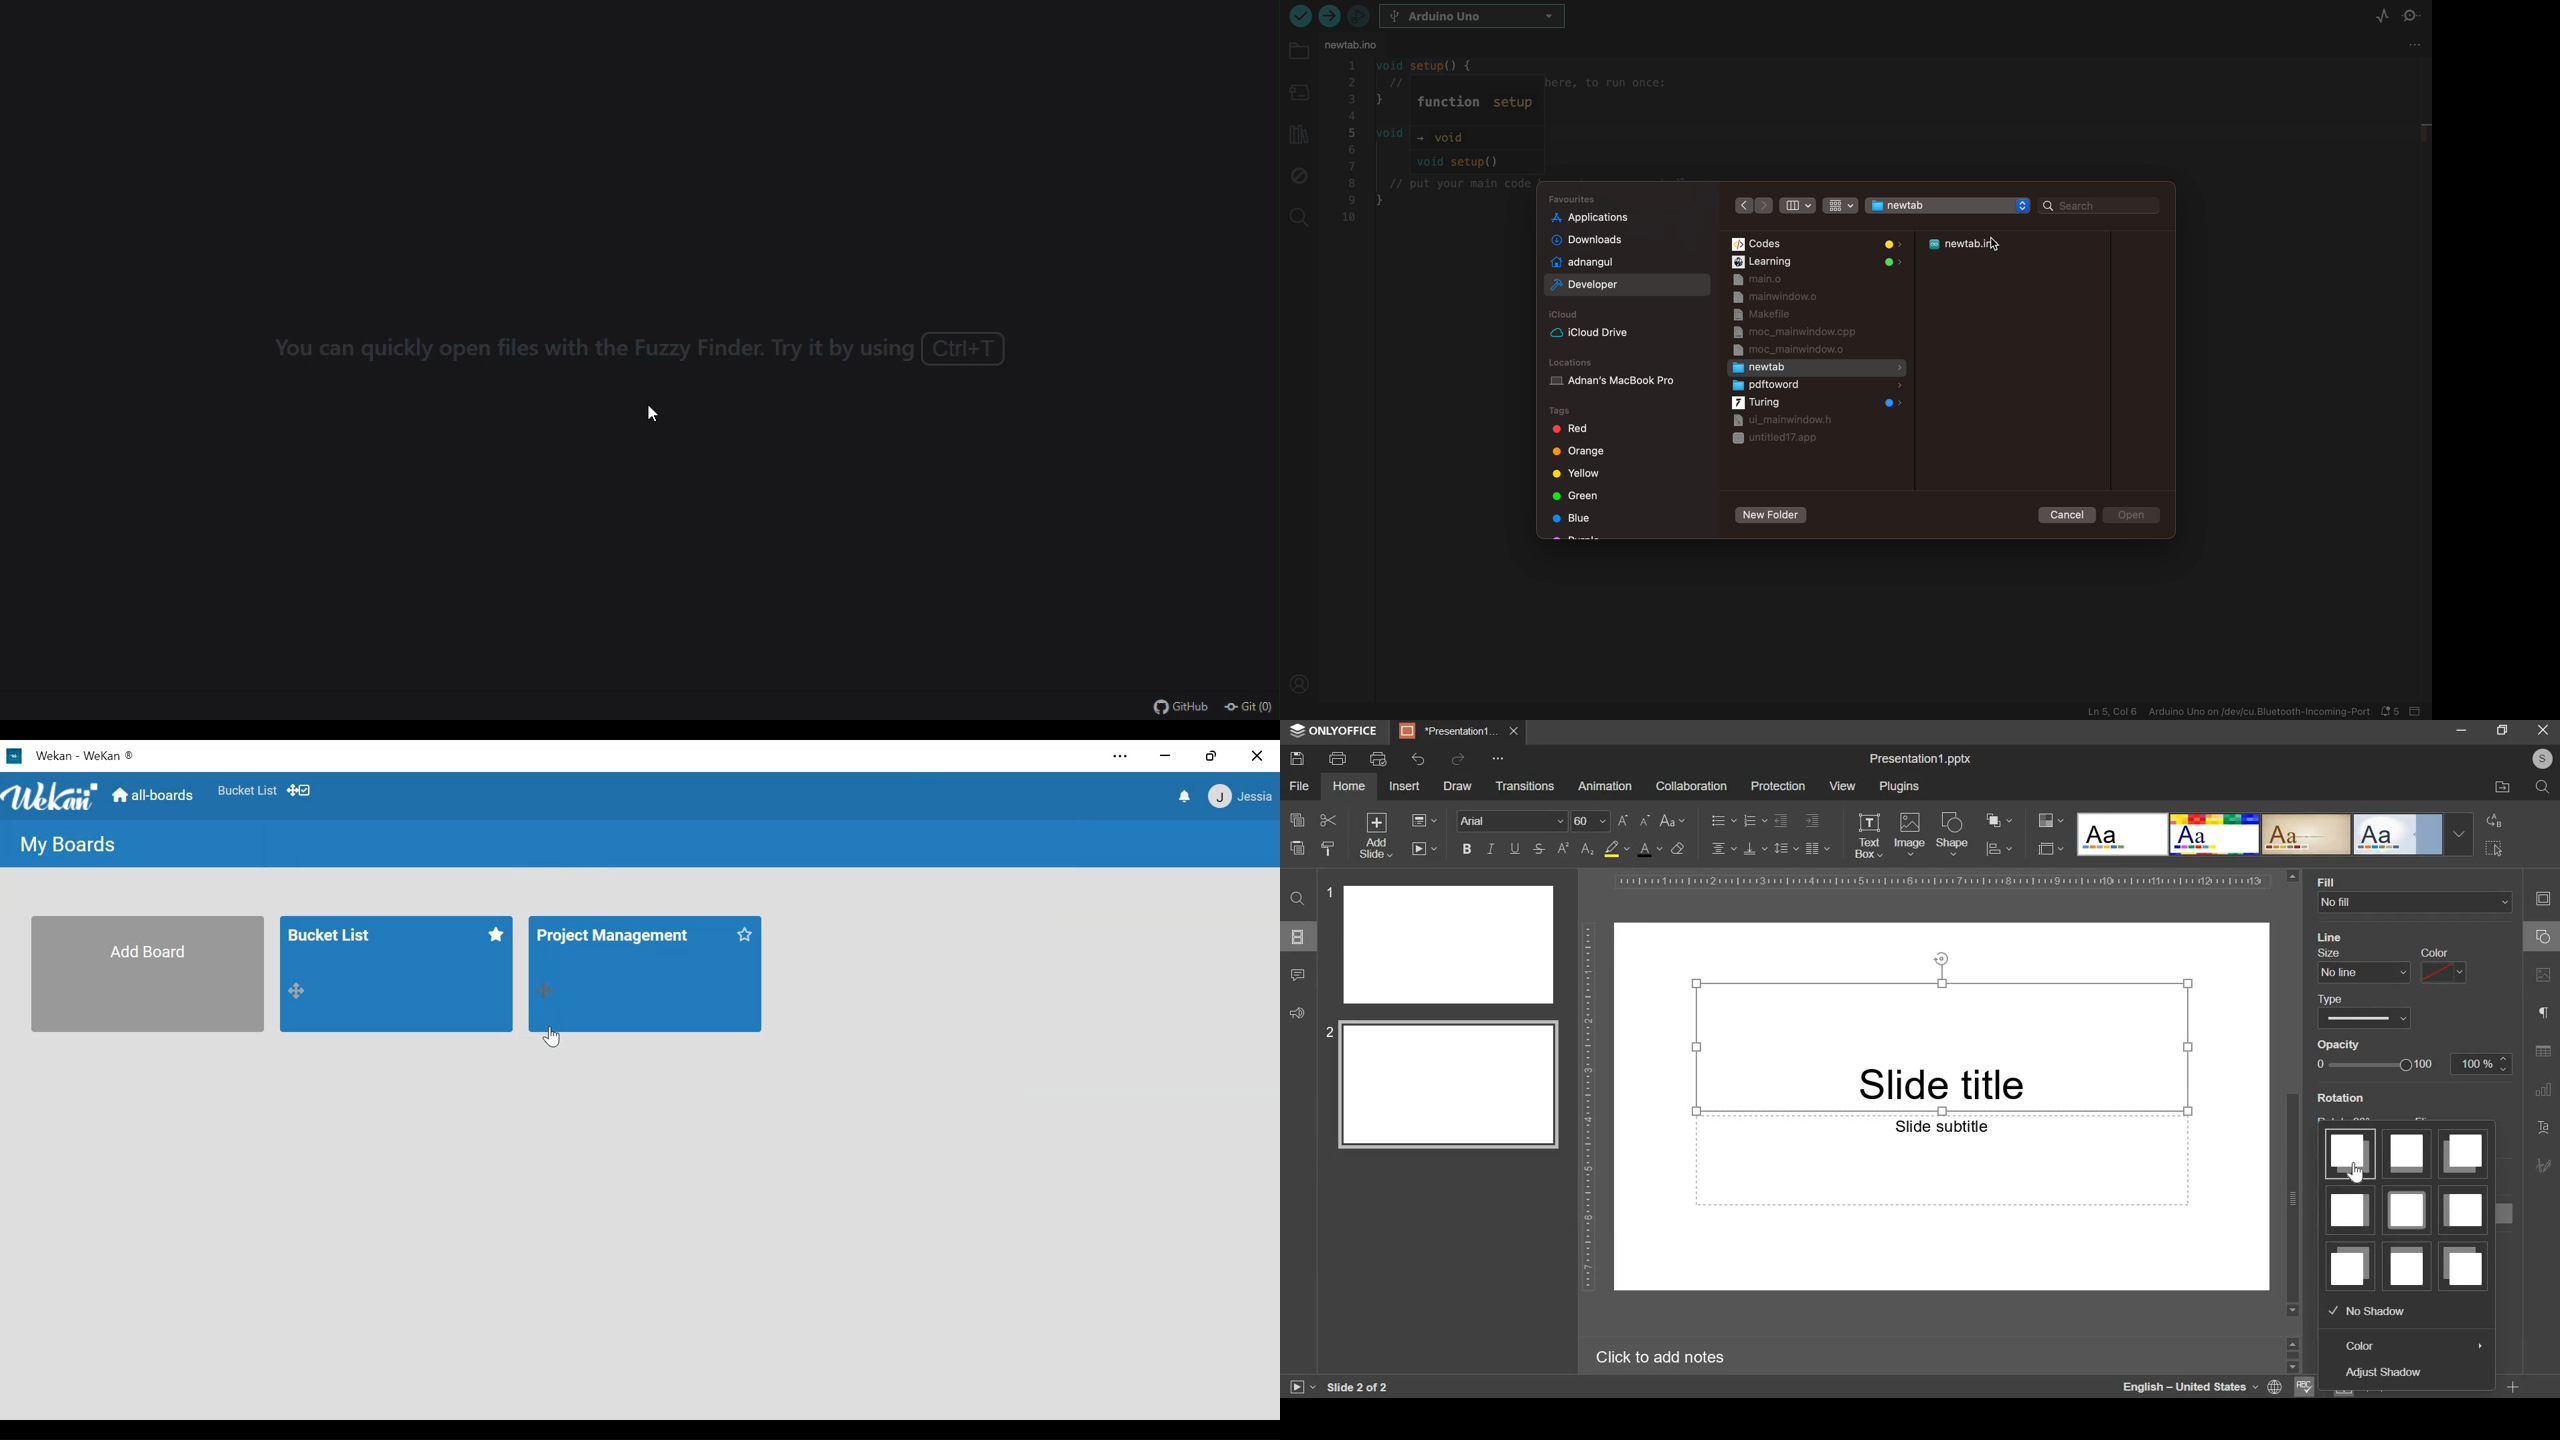 This screenshot has width=2576, height=1456. What do you see at coordinates (1649, 849) in the screenshot?
I see `text color` at bounding box center [1649, 849].